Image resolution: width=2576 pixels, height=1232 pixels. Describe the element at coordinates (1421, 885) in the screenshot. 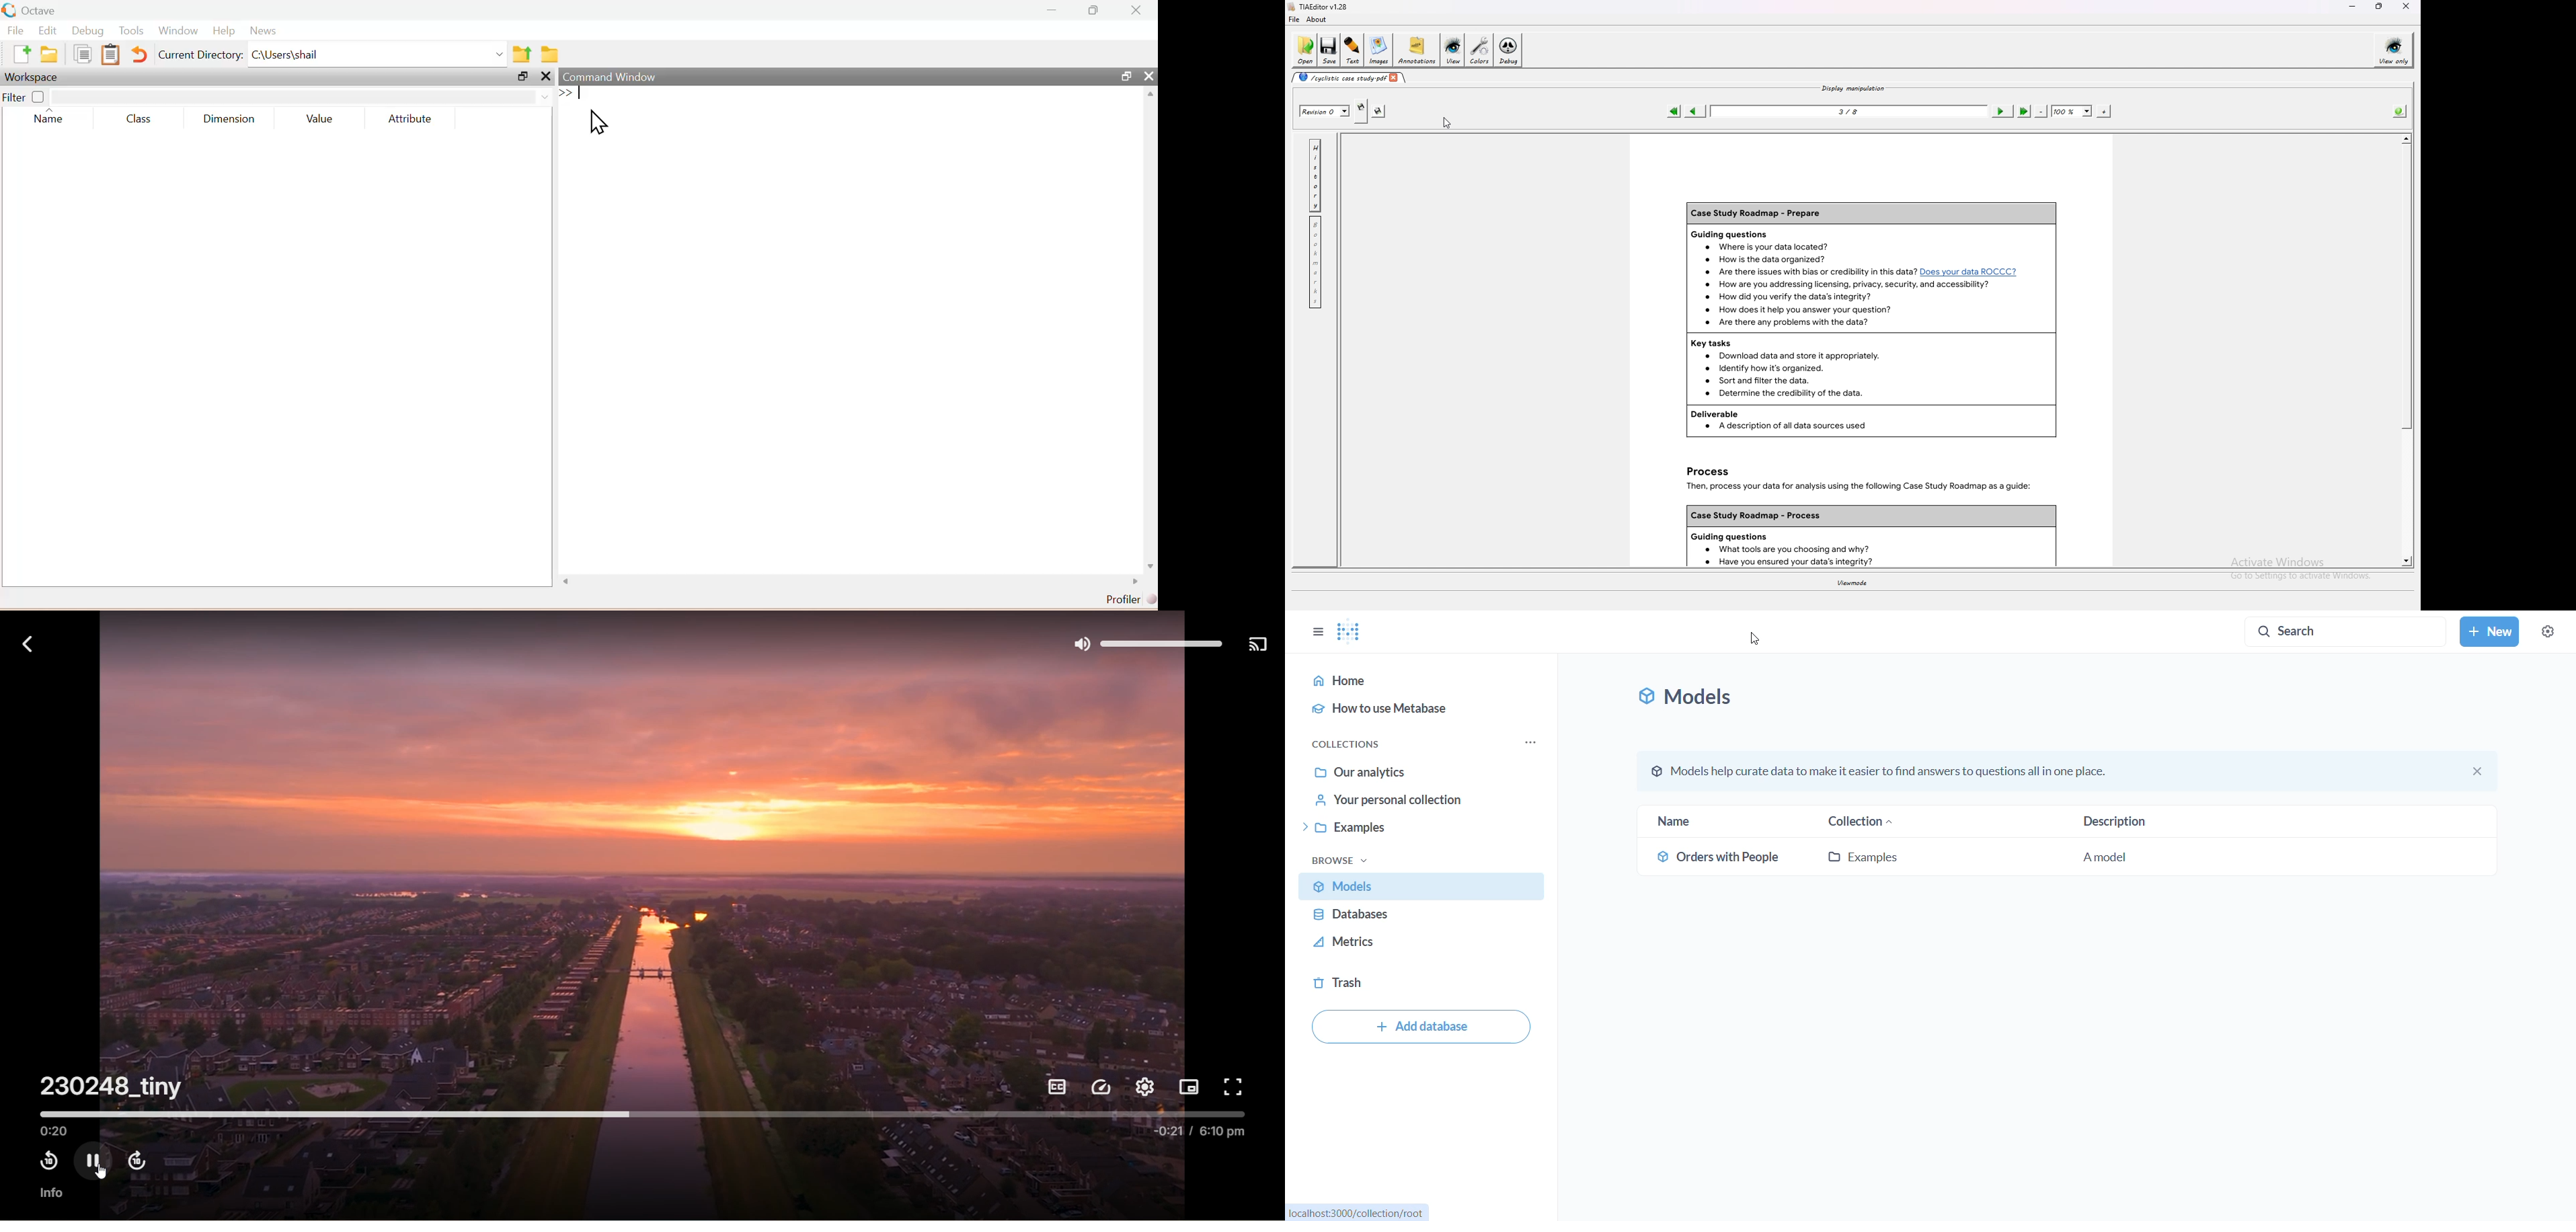

I see `Models` at that location.